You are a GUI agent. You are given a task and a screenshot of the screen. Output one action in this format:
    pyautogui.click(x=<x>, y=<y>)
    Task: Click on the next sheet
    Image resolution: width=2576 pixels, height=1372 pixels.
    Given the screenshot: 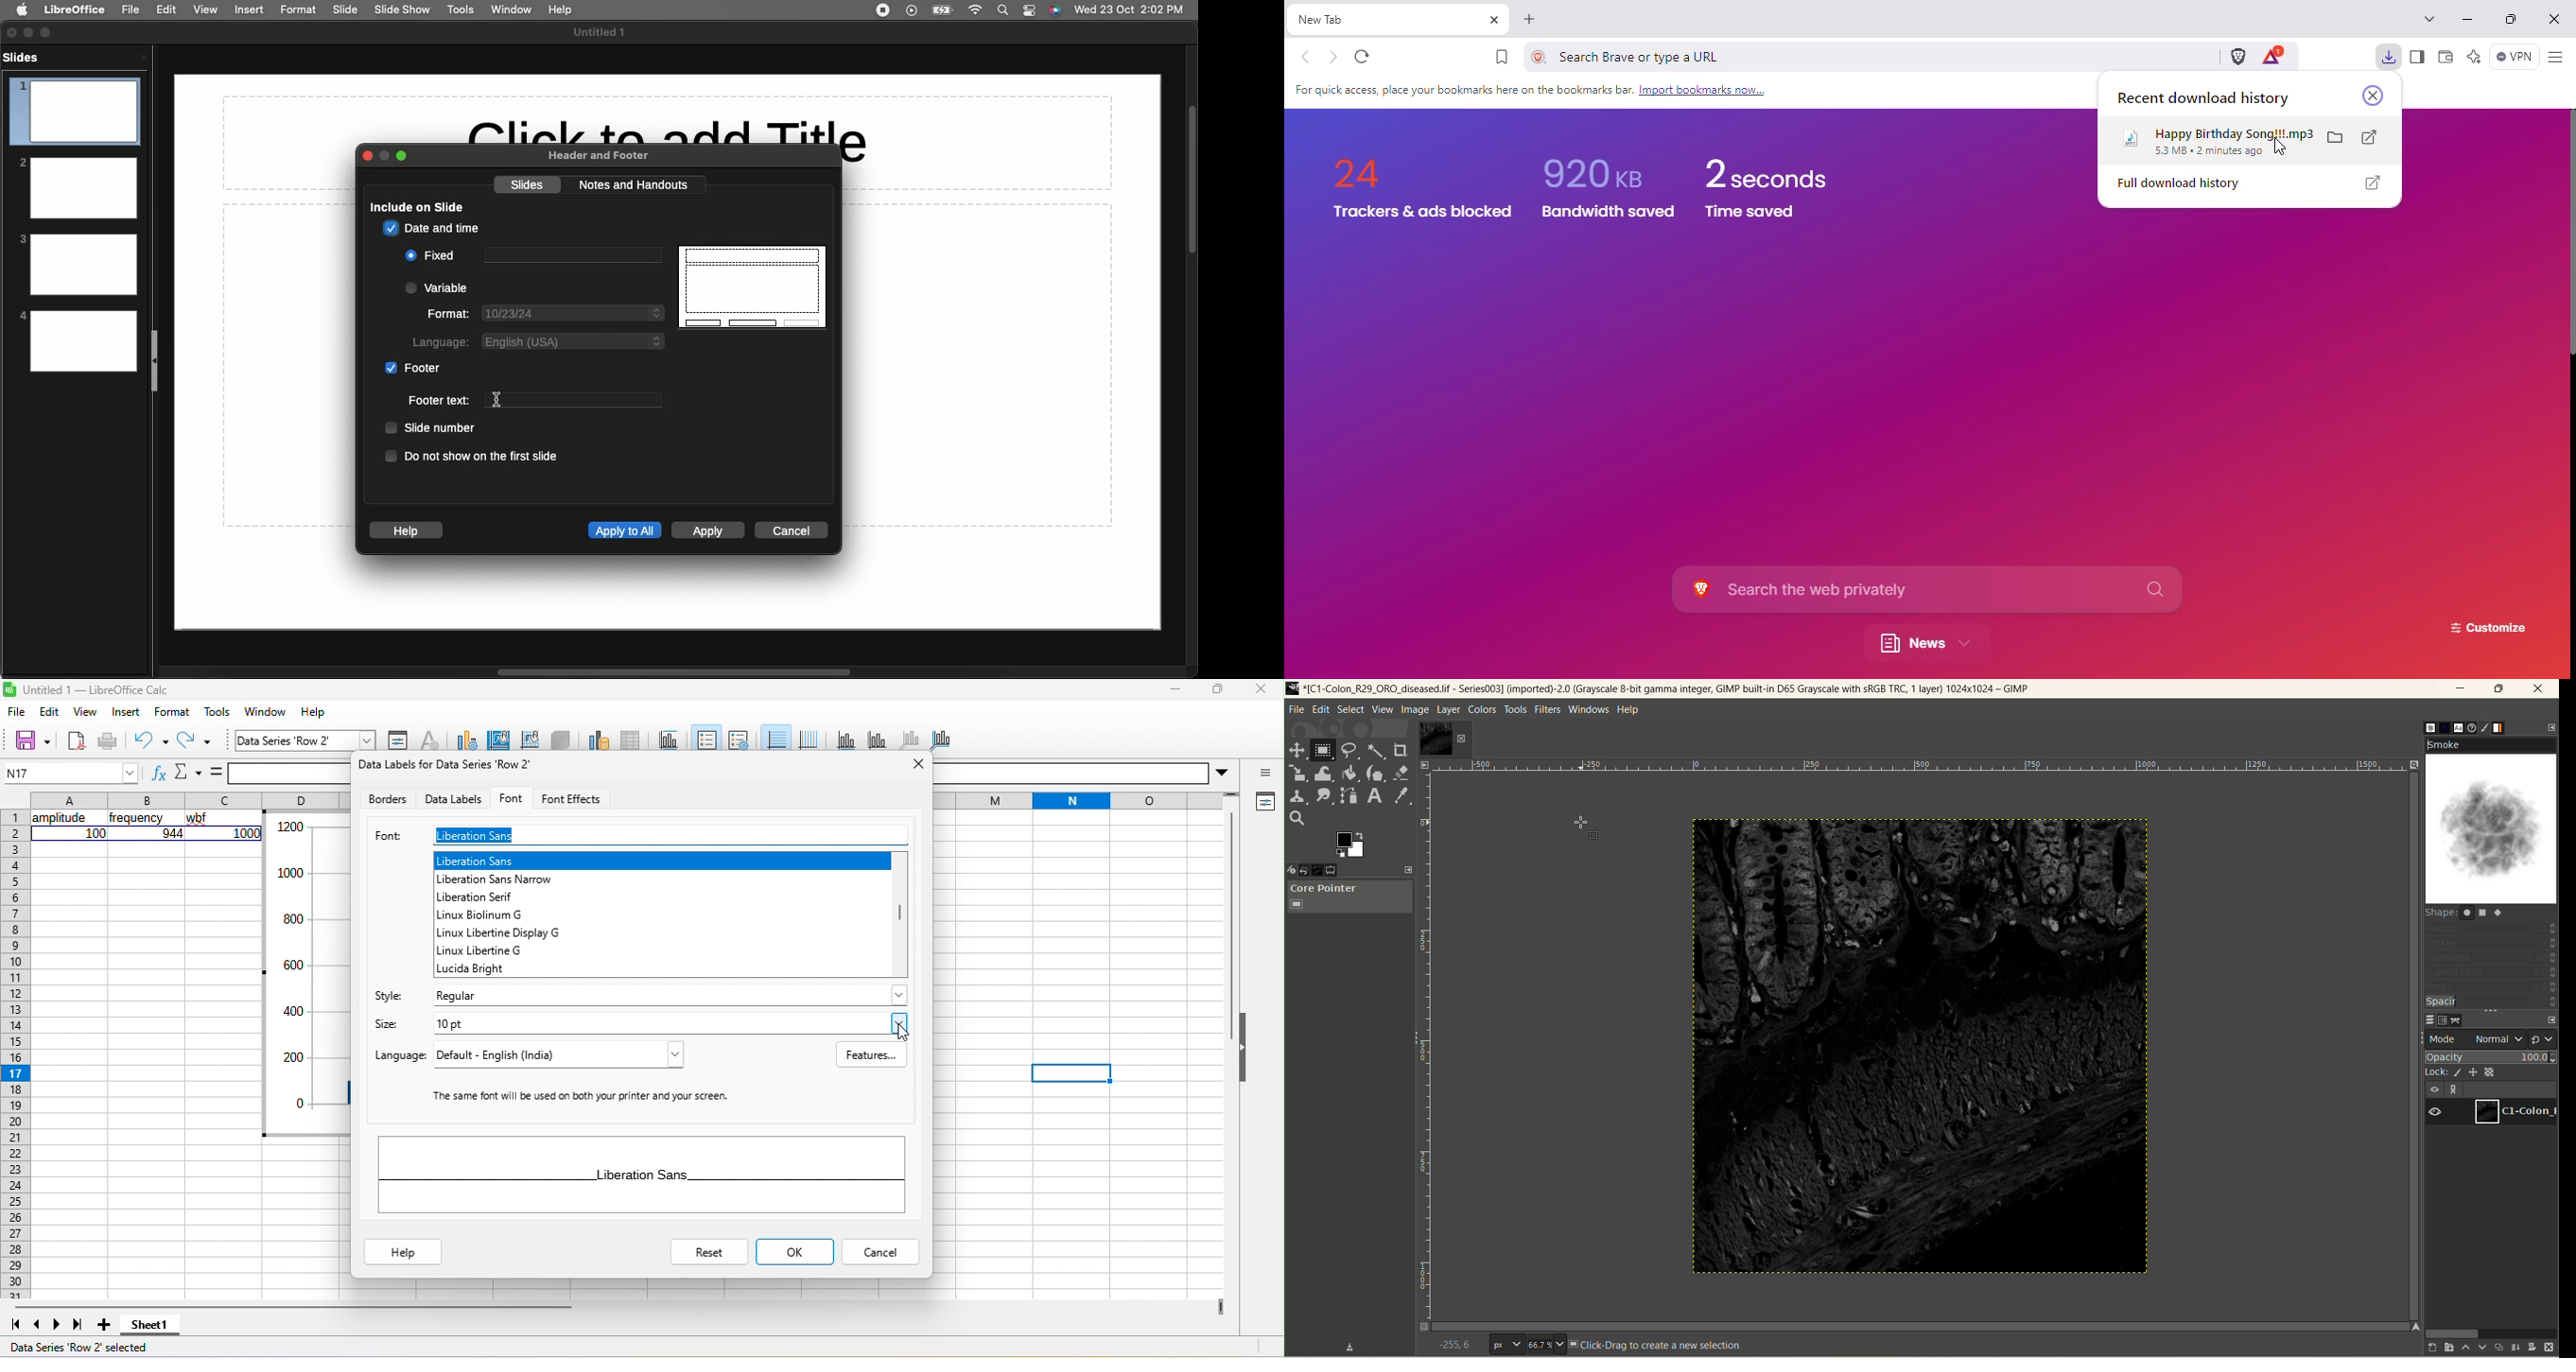 What is the action you would take?
    pyautogui.click(x=58, y=1323)
    